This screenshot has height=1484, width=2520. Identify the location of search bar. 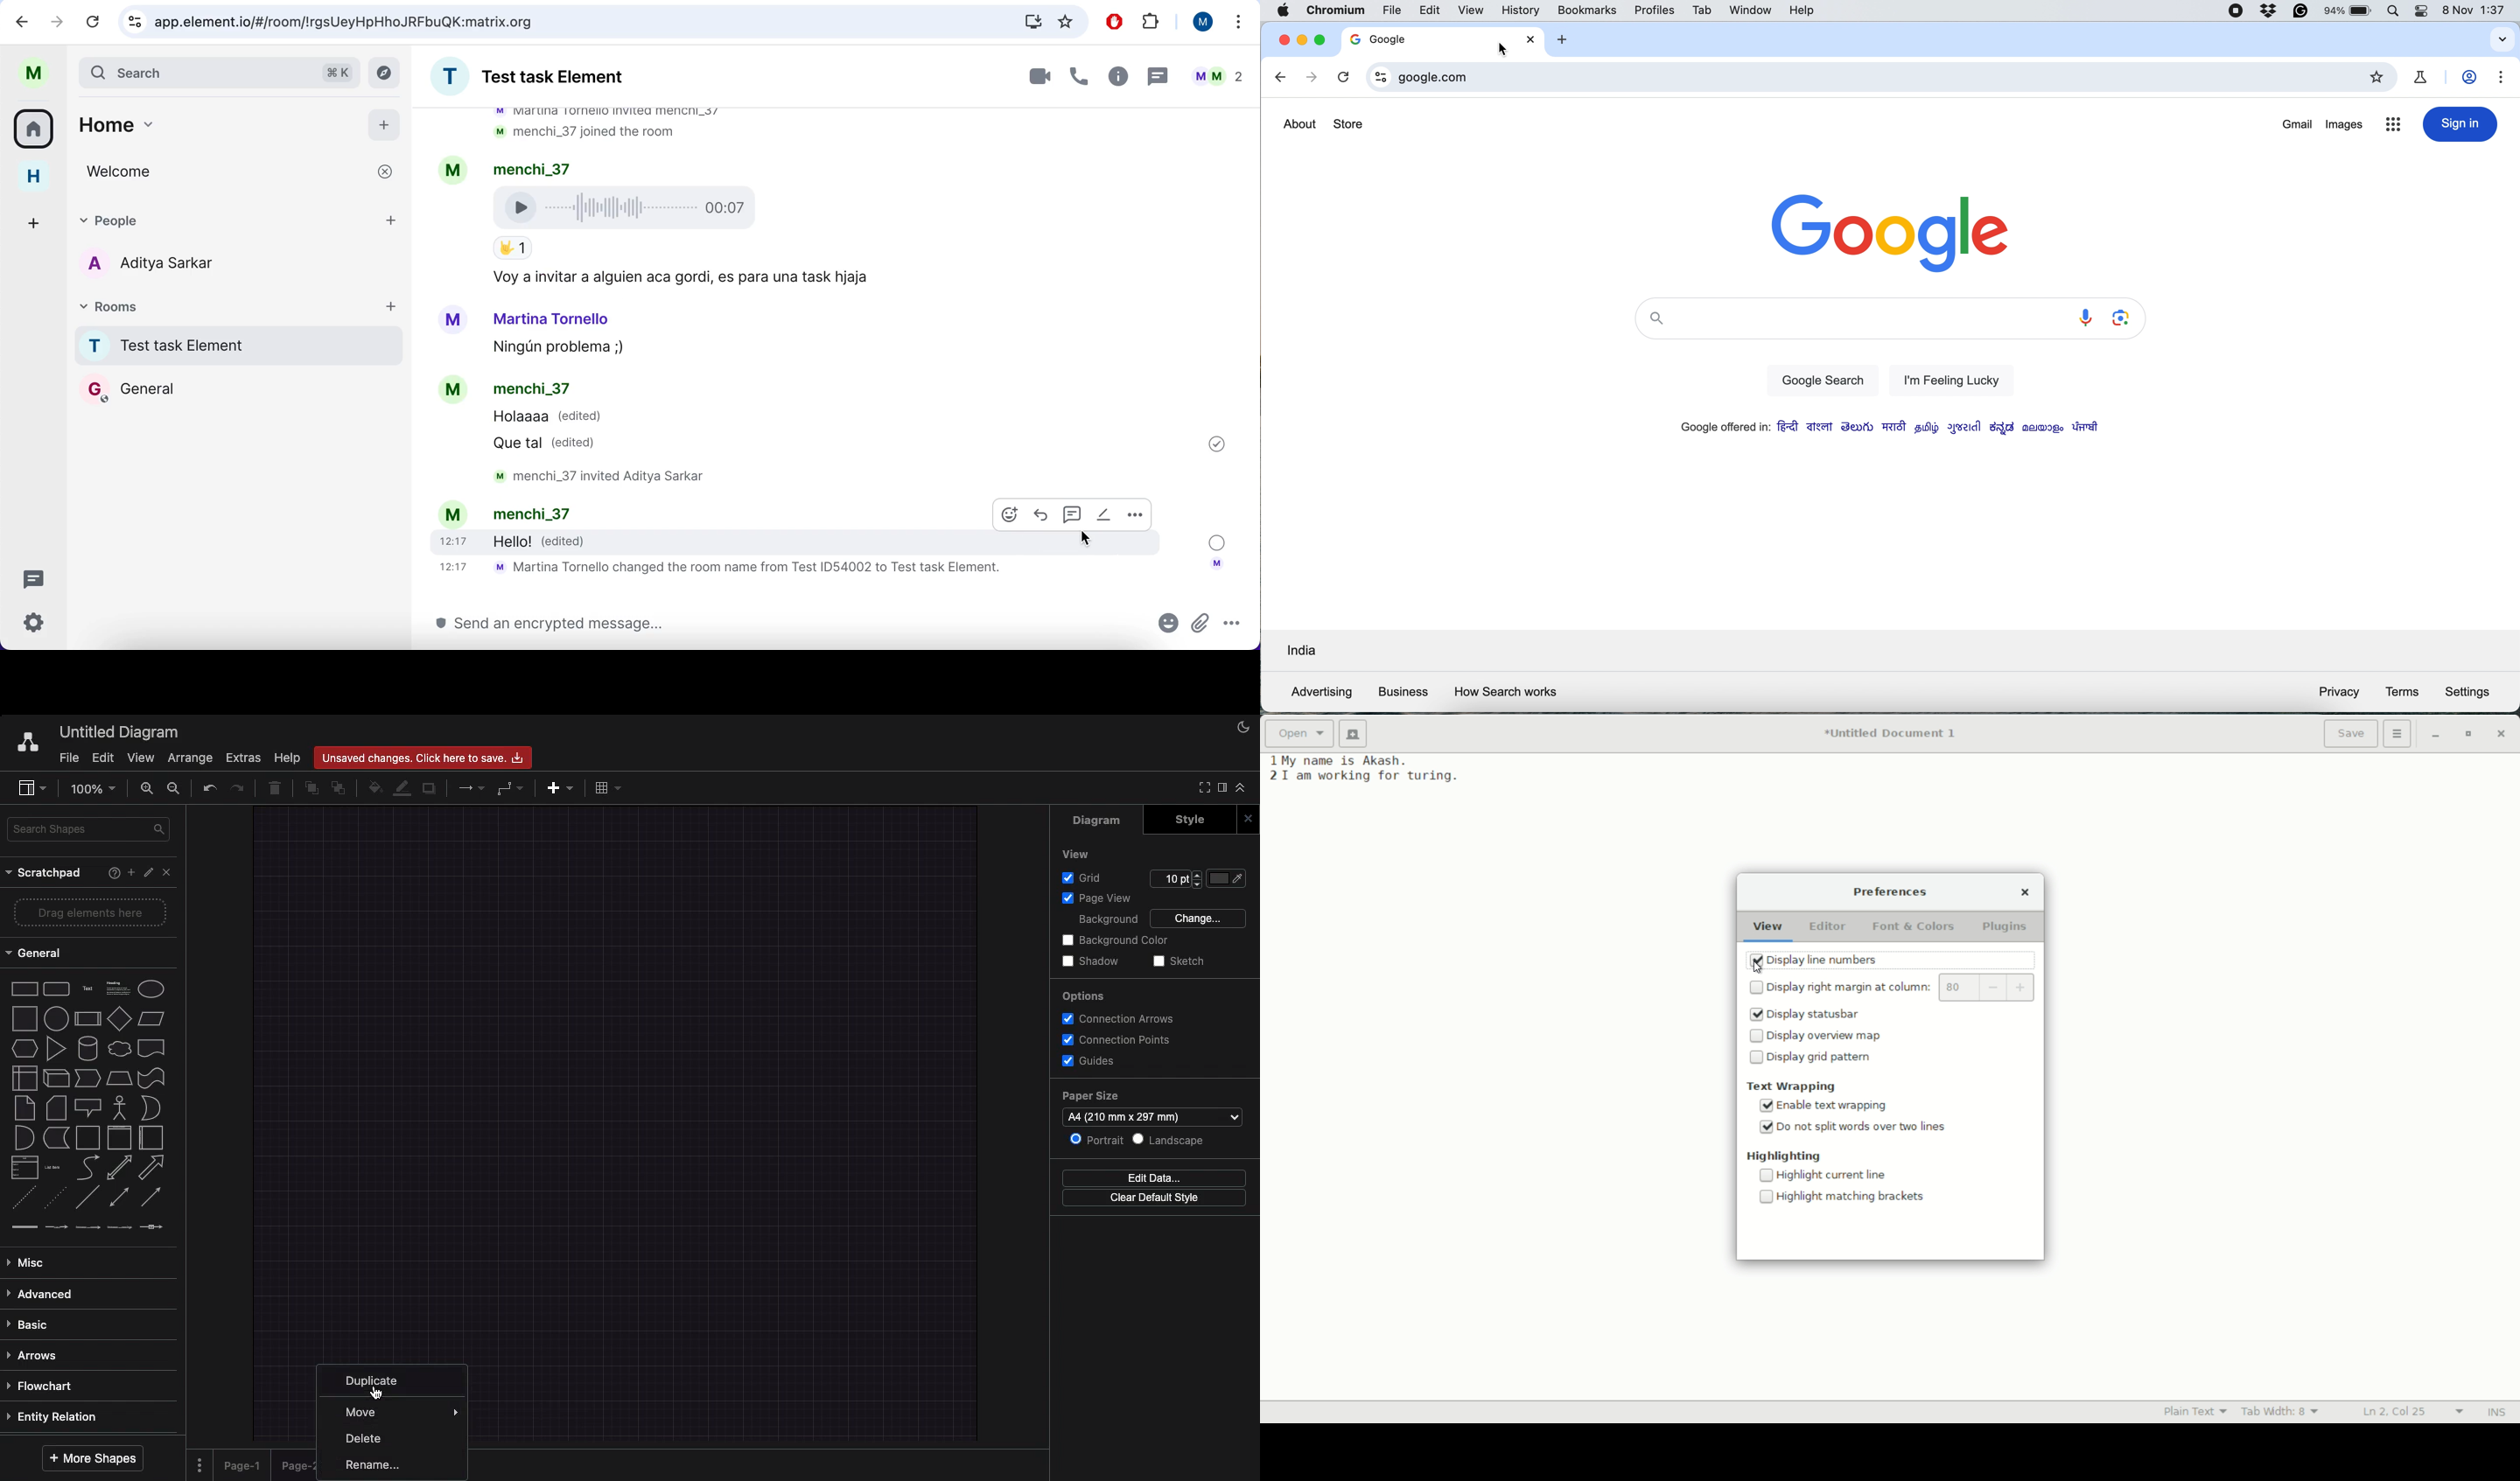
(558, 22).